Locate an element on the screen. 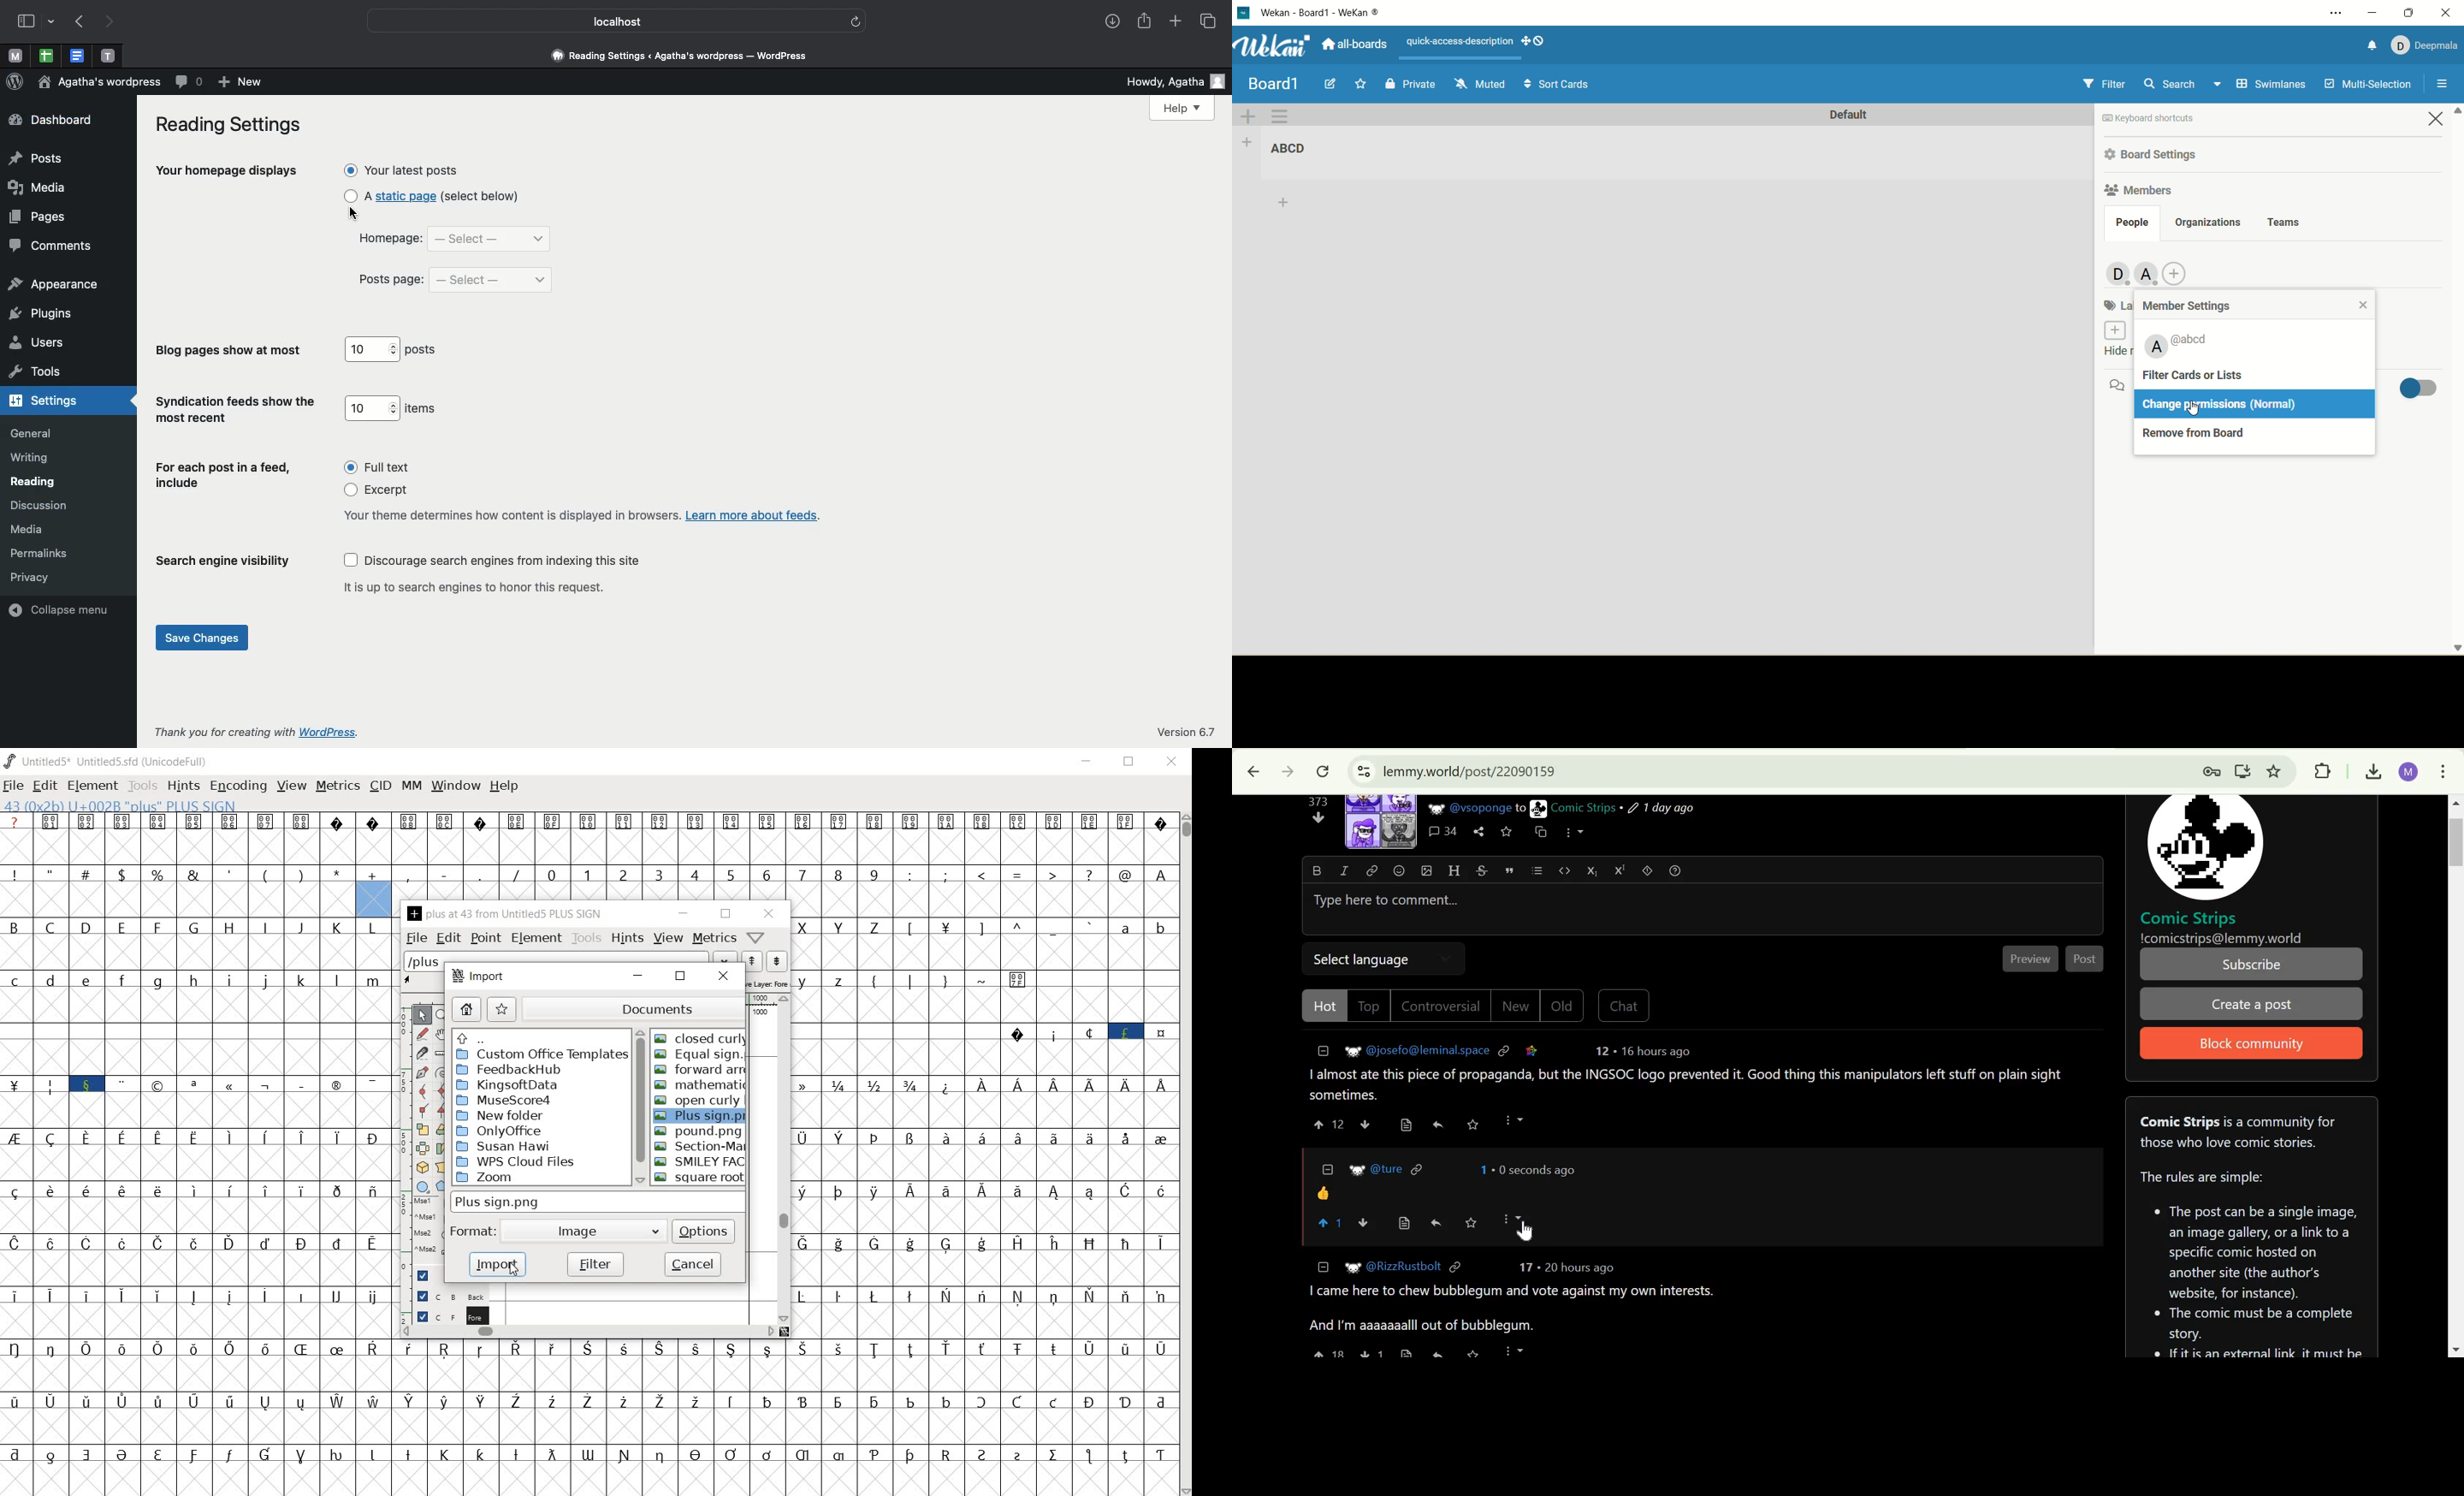 This screenshot has height=1512, width=2464. Wordpress name is located at coordinates (101, 81).